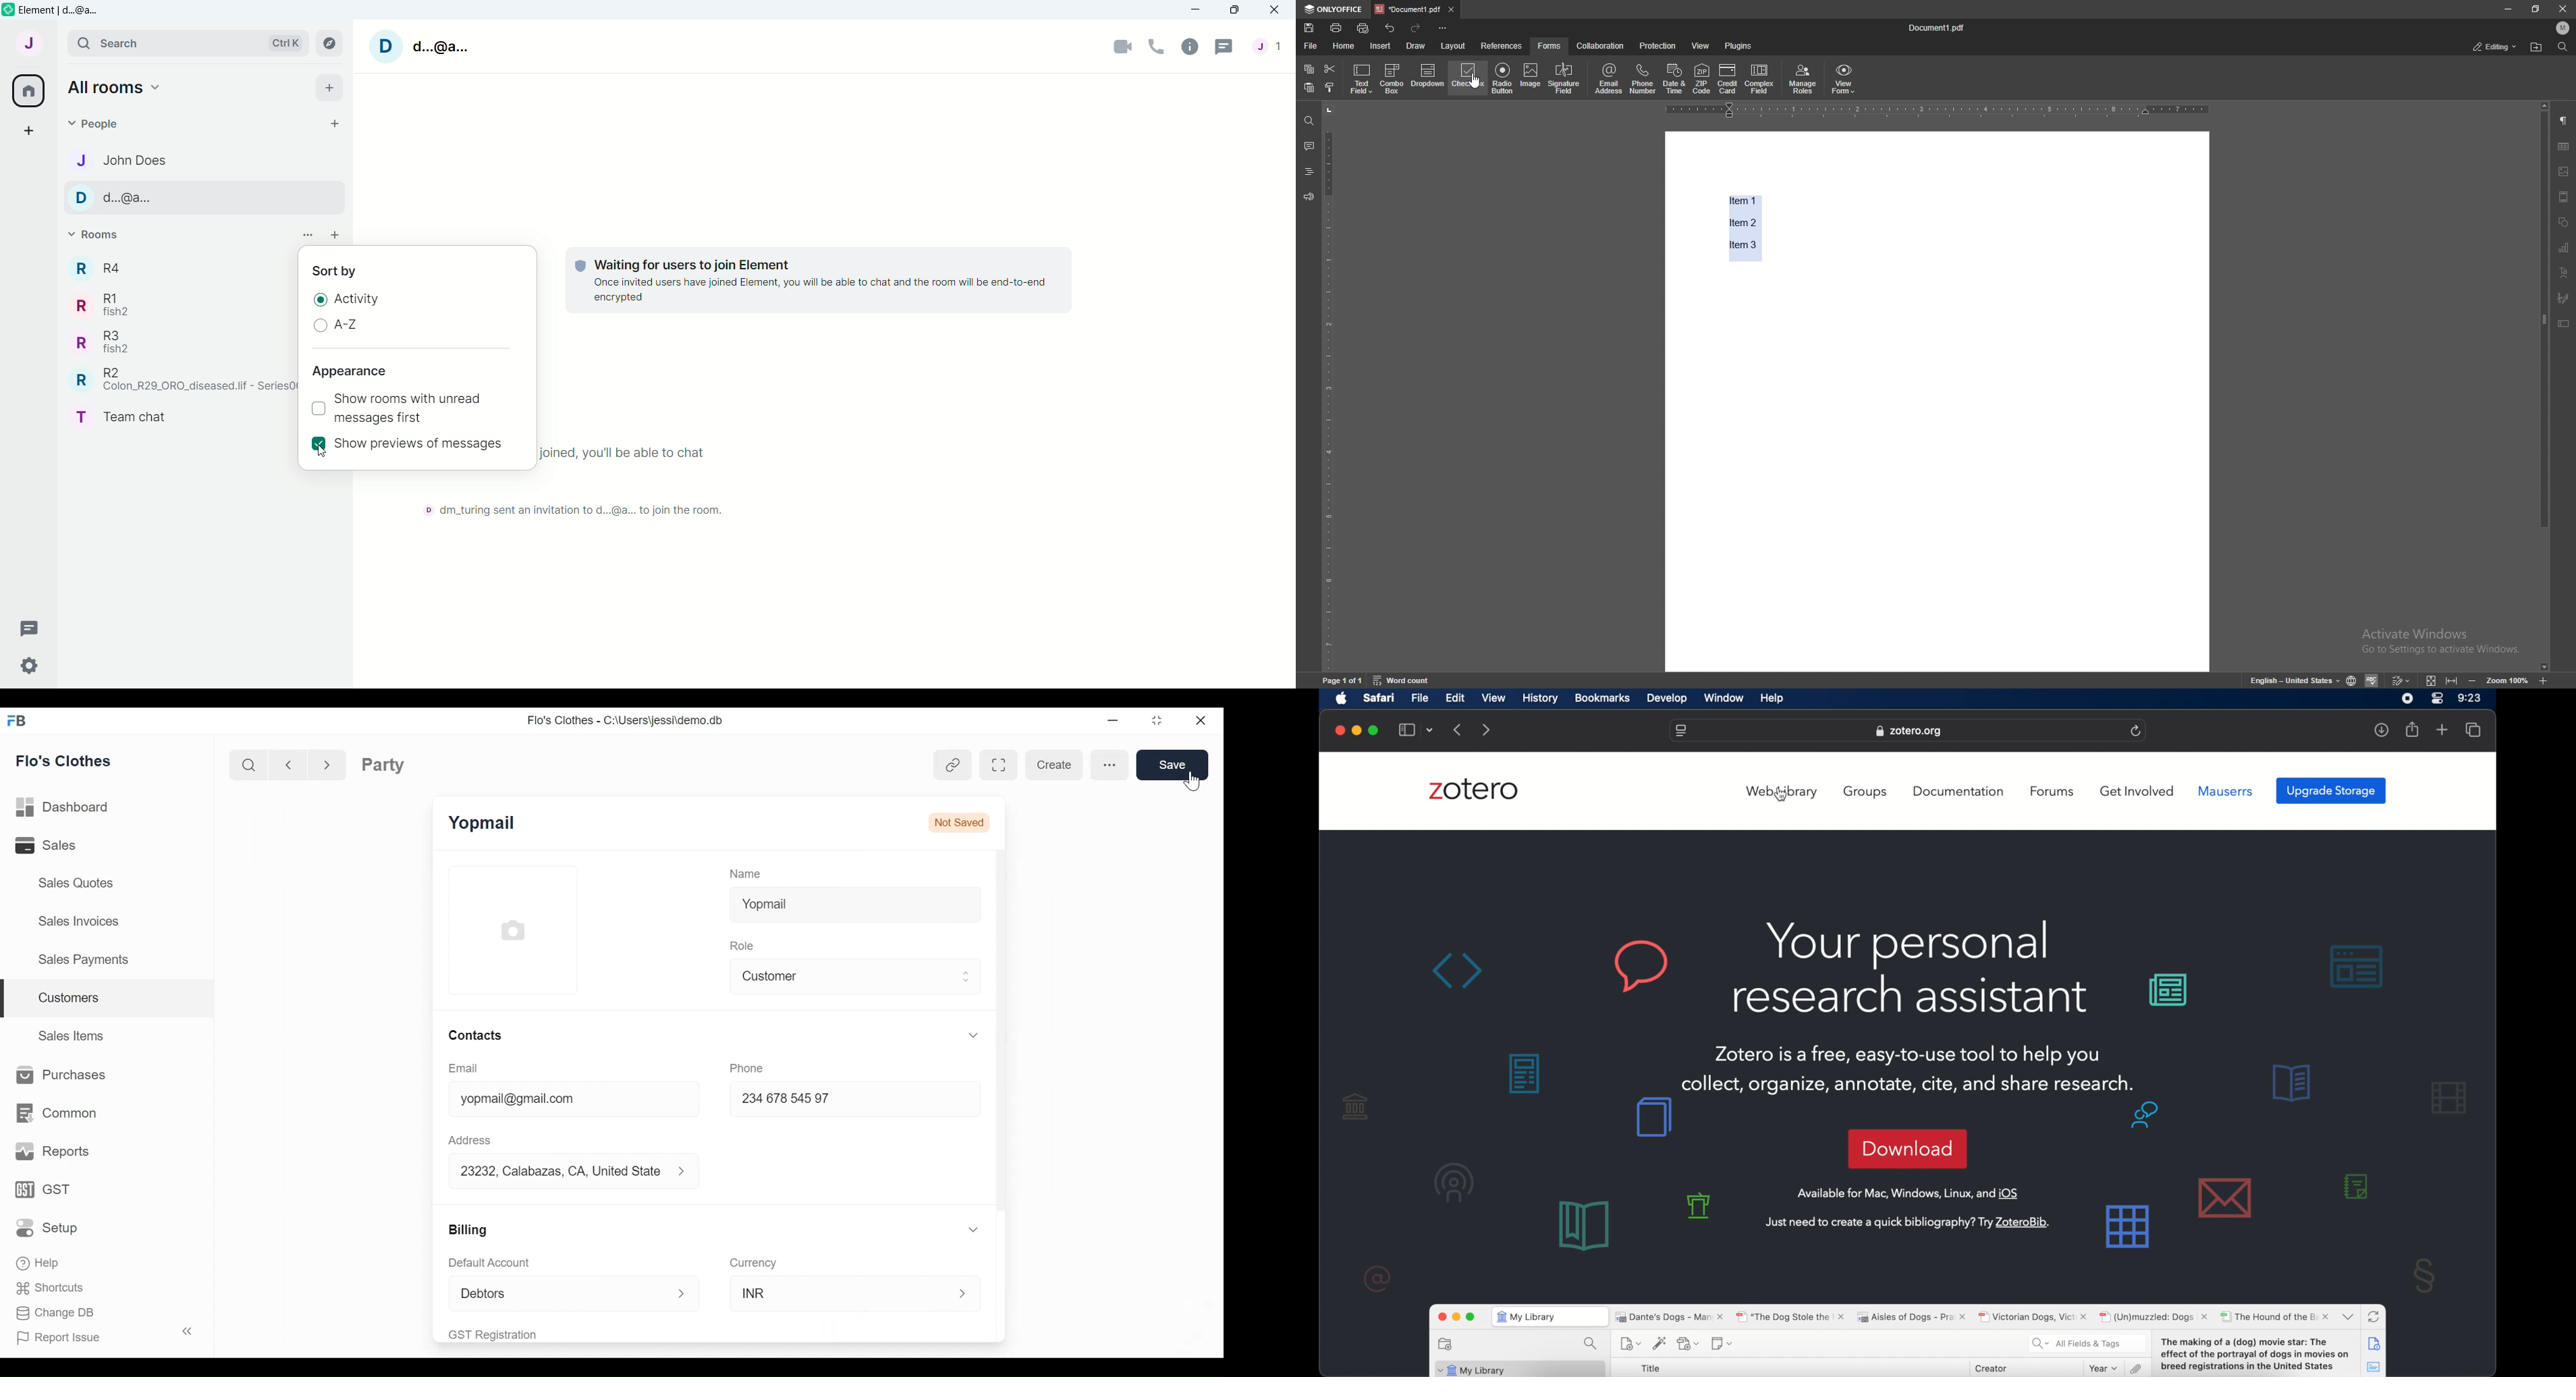  Describe the element at coordinates (1308, 87) in the screenshot. I see `paste` at that location.